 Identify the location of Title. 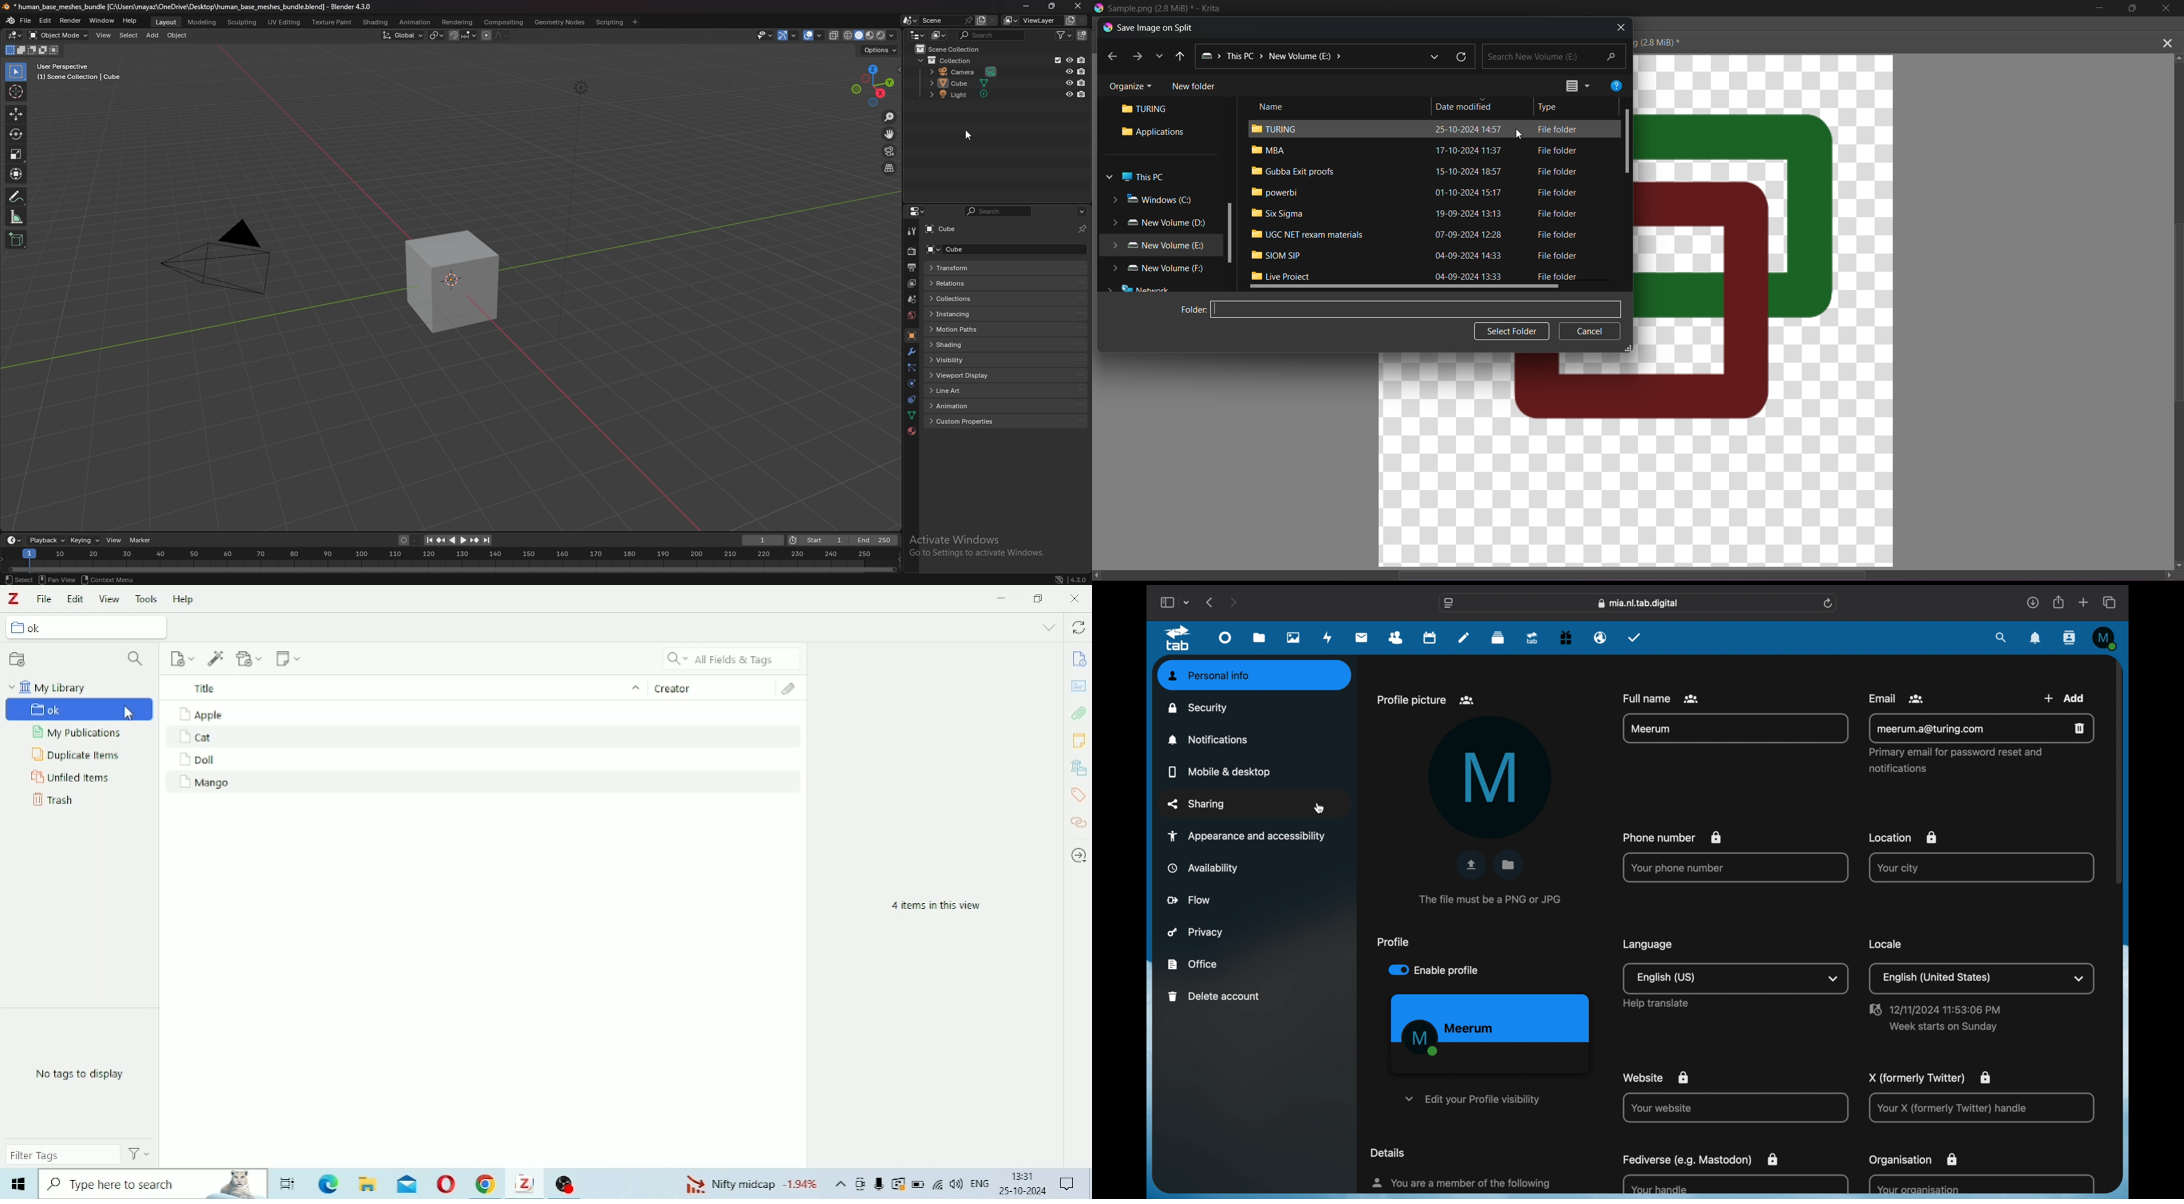
(403, 687).